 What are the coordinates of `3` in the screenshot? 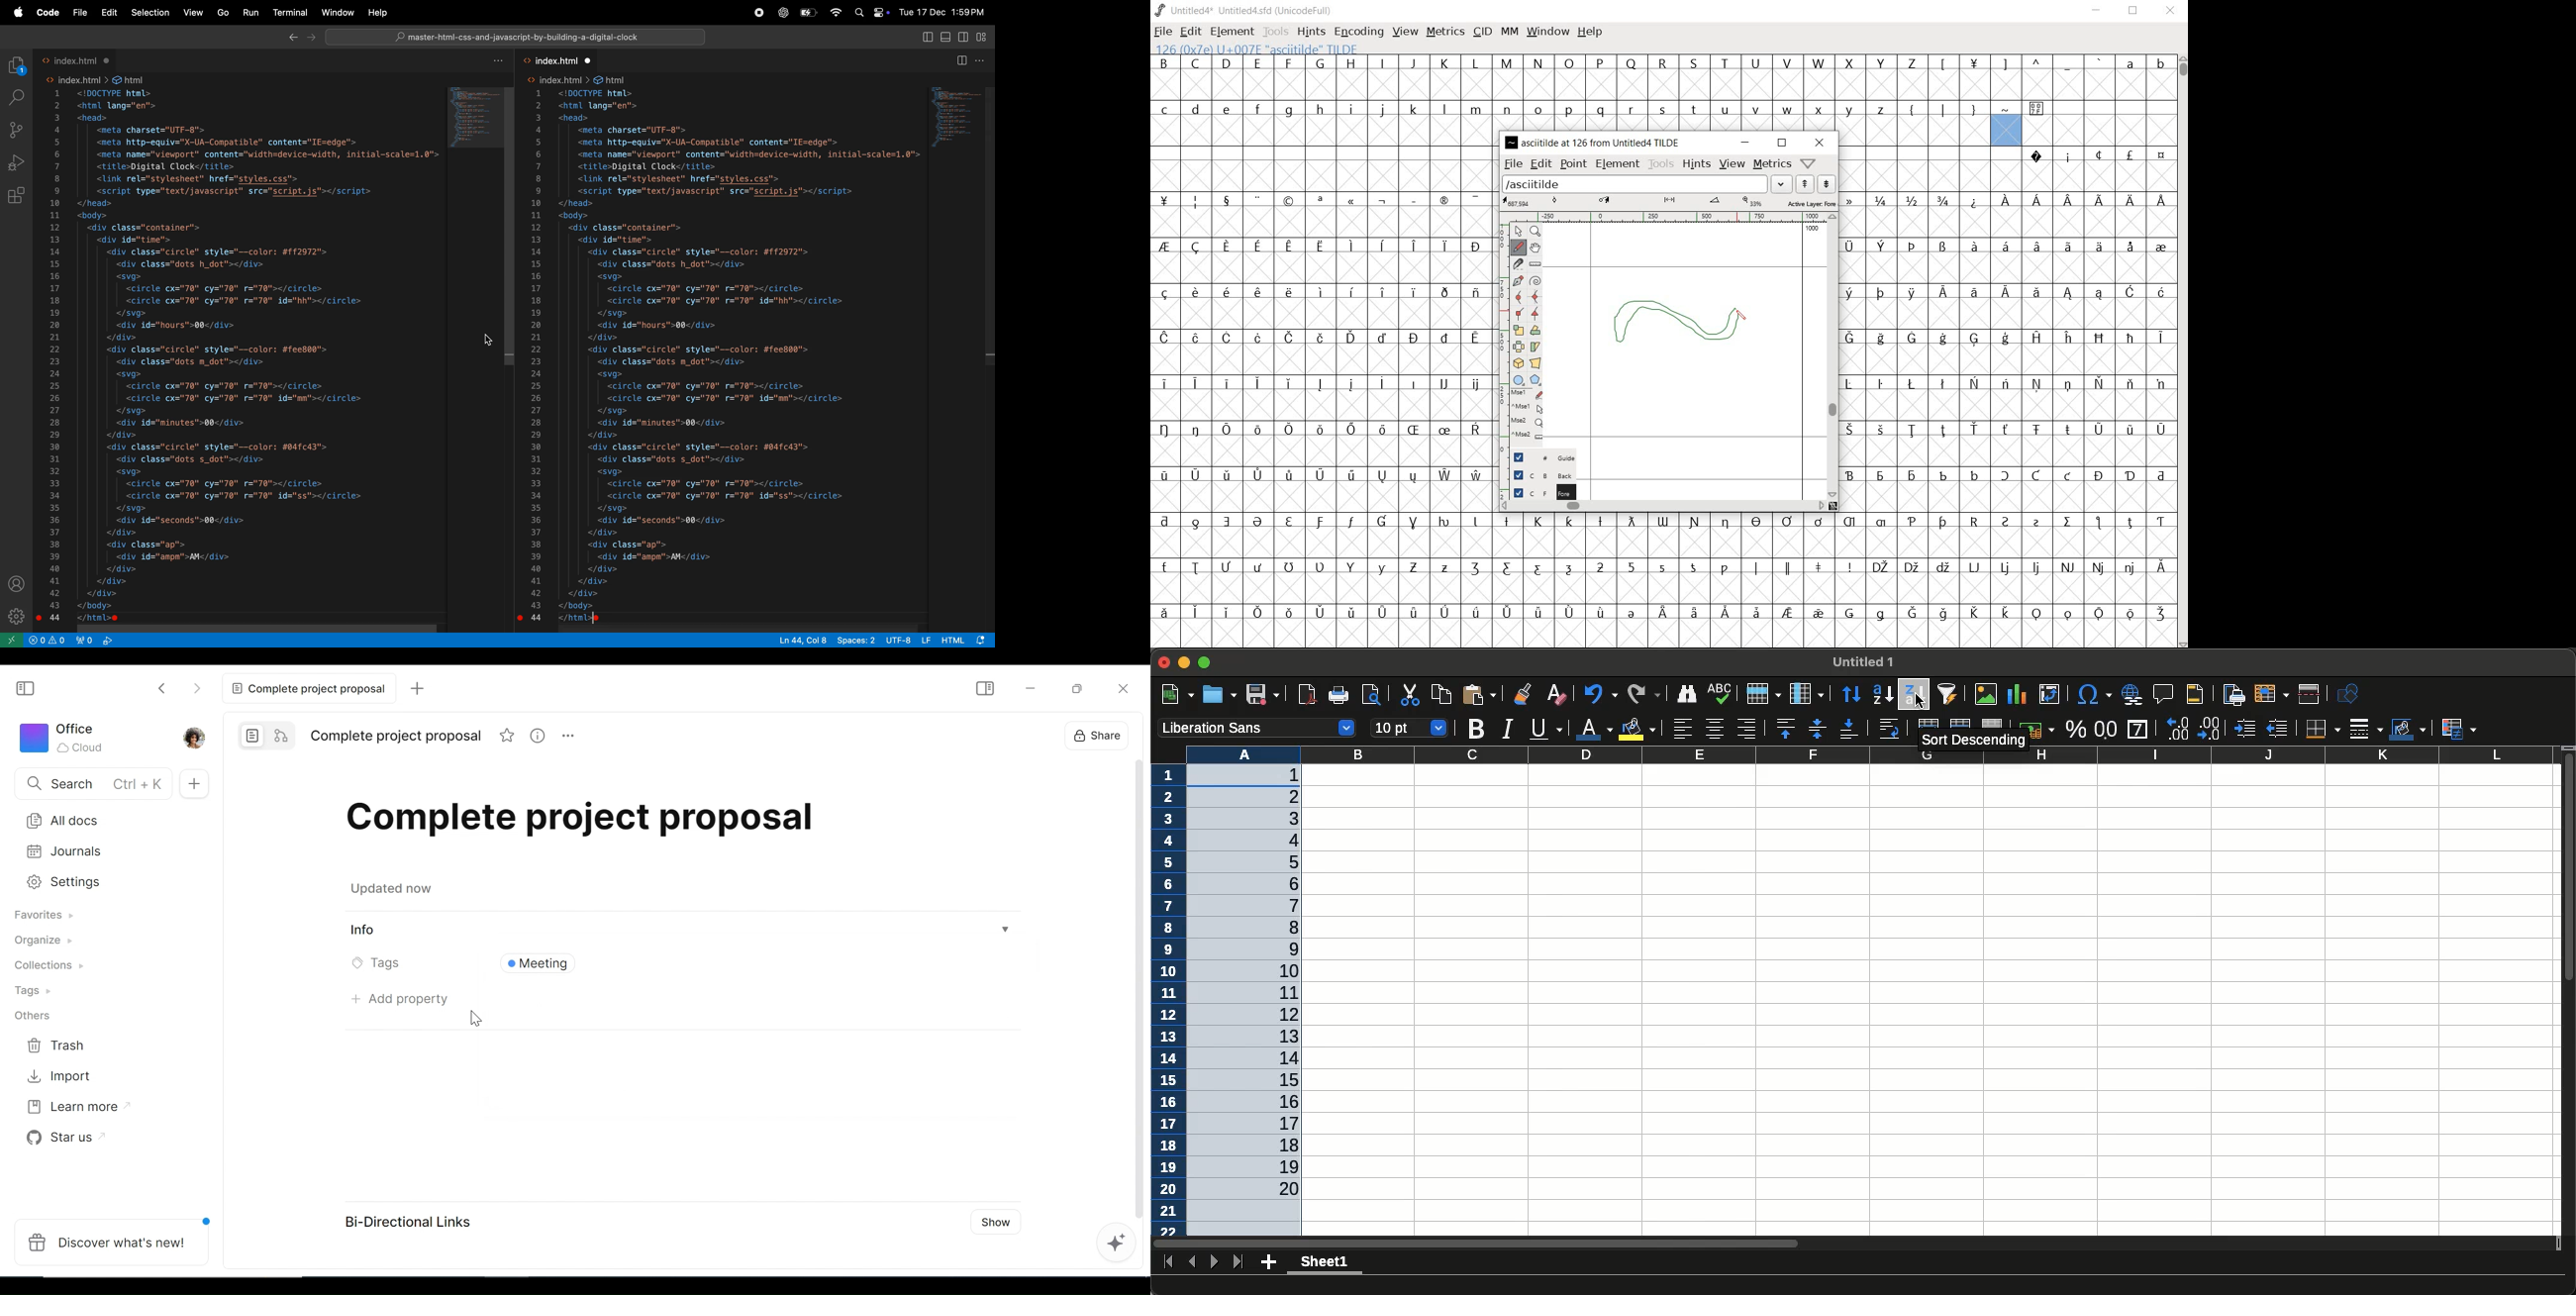 It's located at (1276, 819).